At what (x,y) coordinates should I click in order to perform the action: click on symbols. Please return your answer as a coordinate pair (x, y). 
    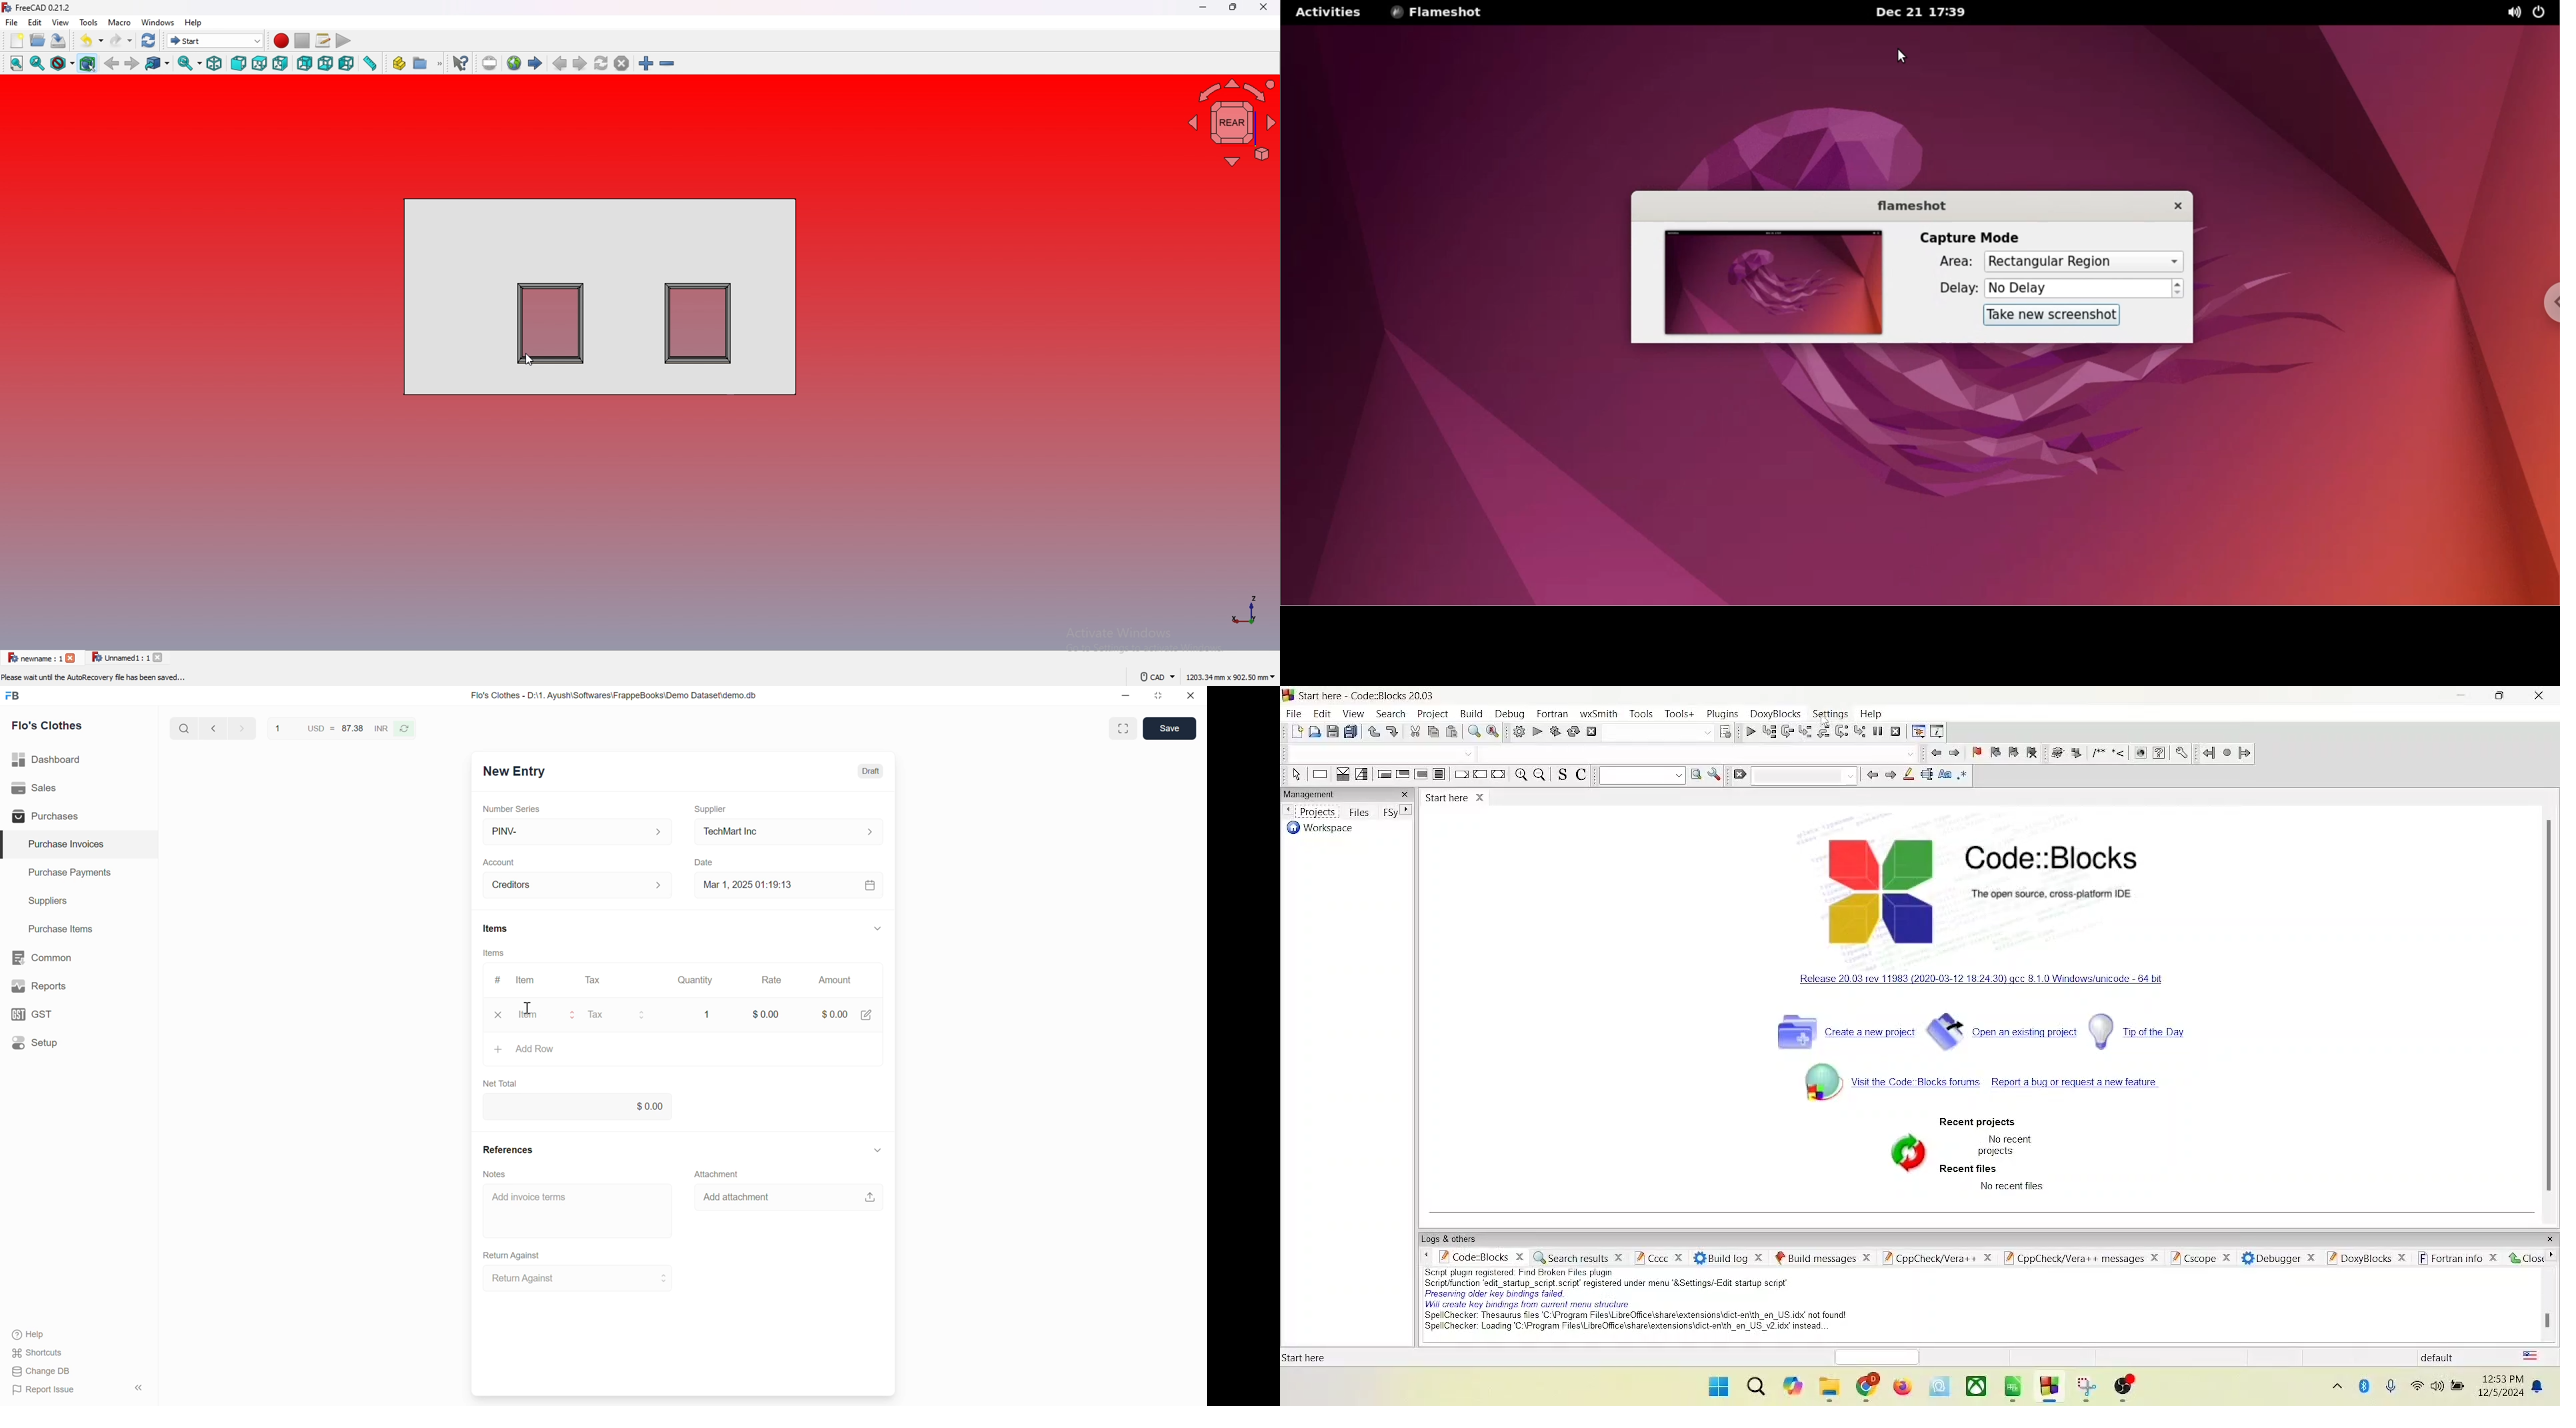
    Looking at the image, I should click on (2088, 752).